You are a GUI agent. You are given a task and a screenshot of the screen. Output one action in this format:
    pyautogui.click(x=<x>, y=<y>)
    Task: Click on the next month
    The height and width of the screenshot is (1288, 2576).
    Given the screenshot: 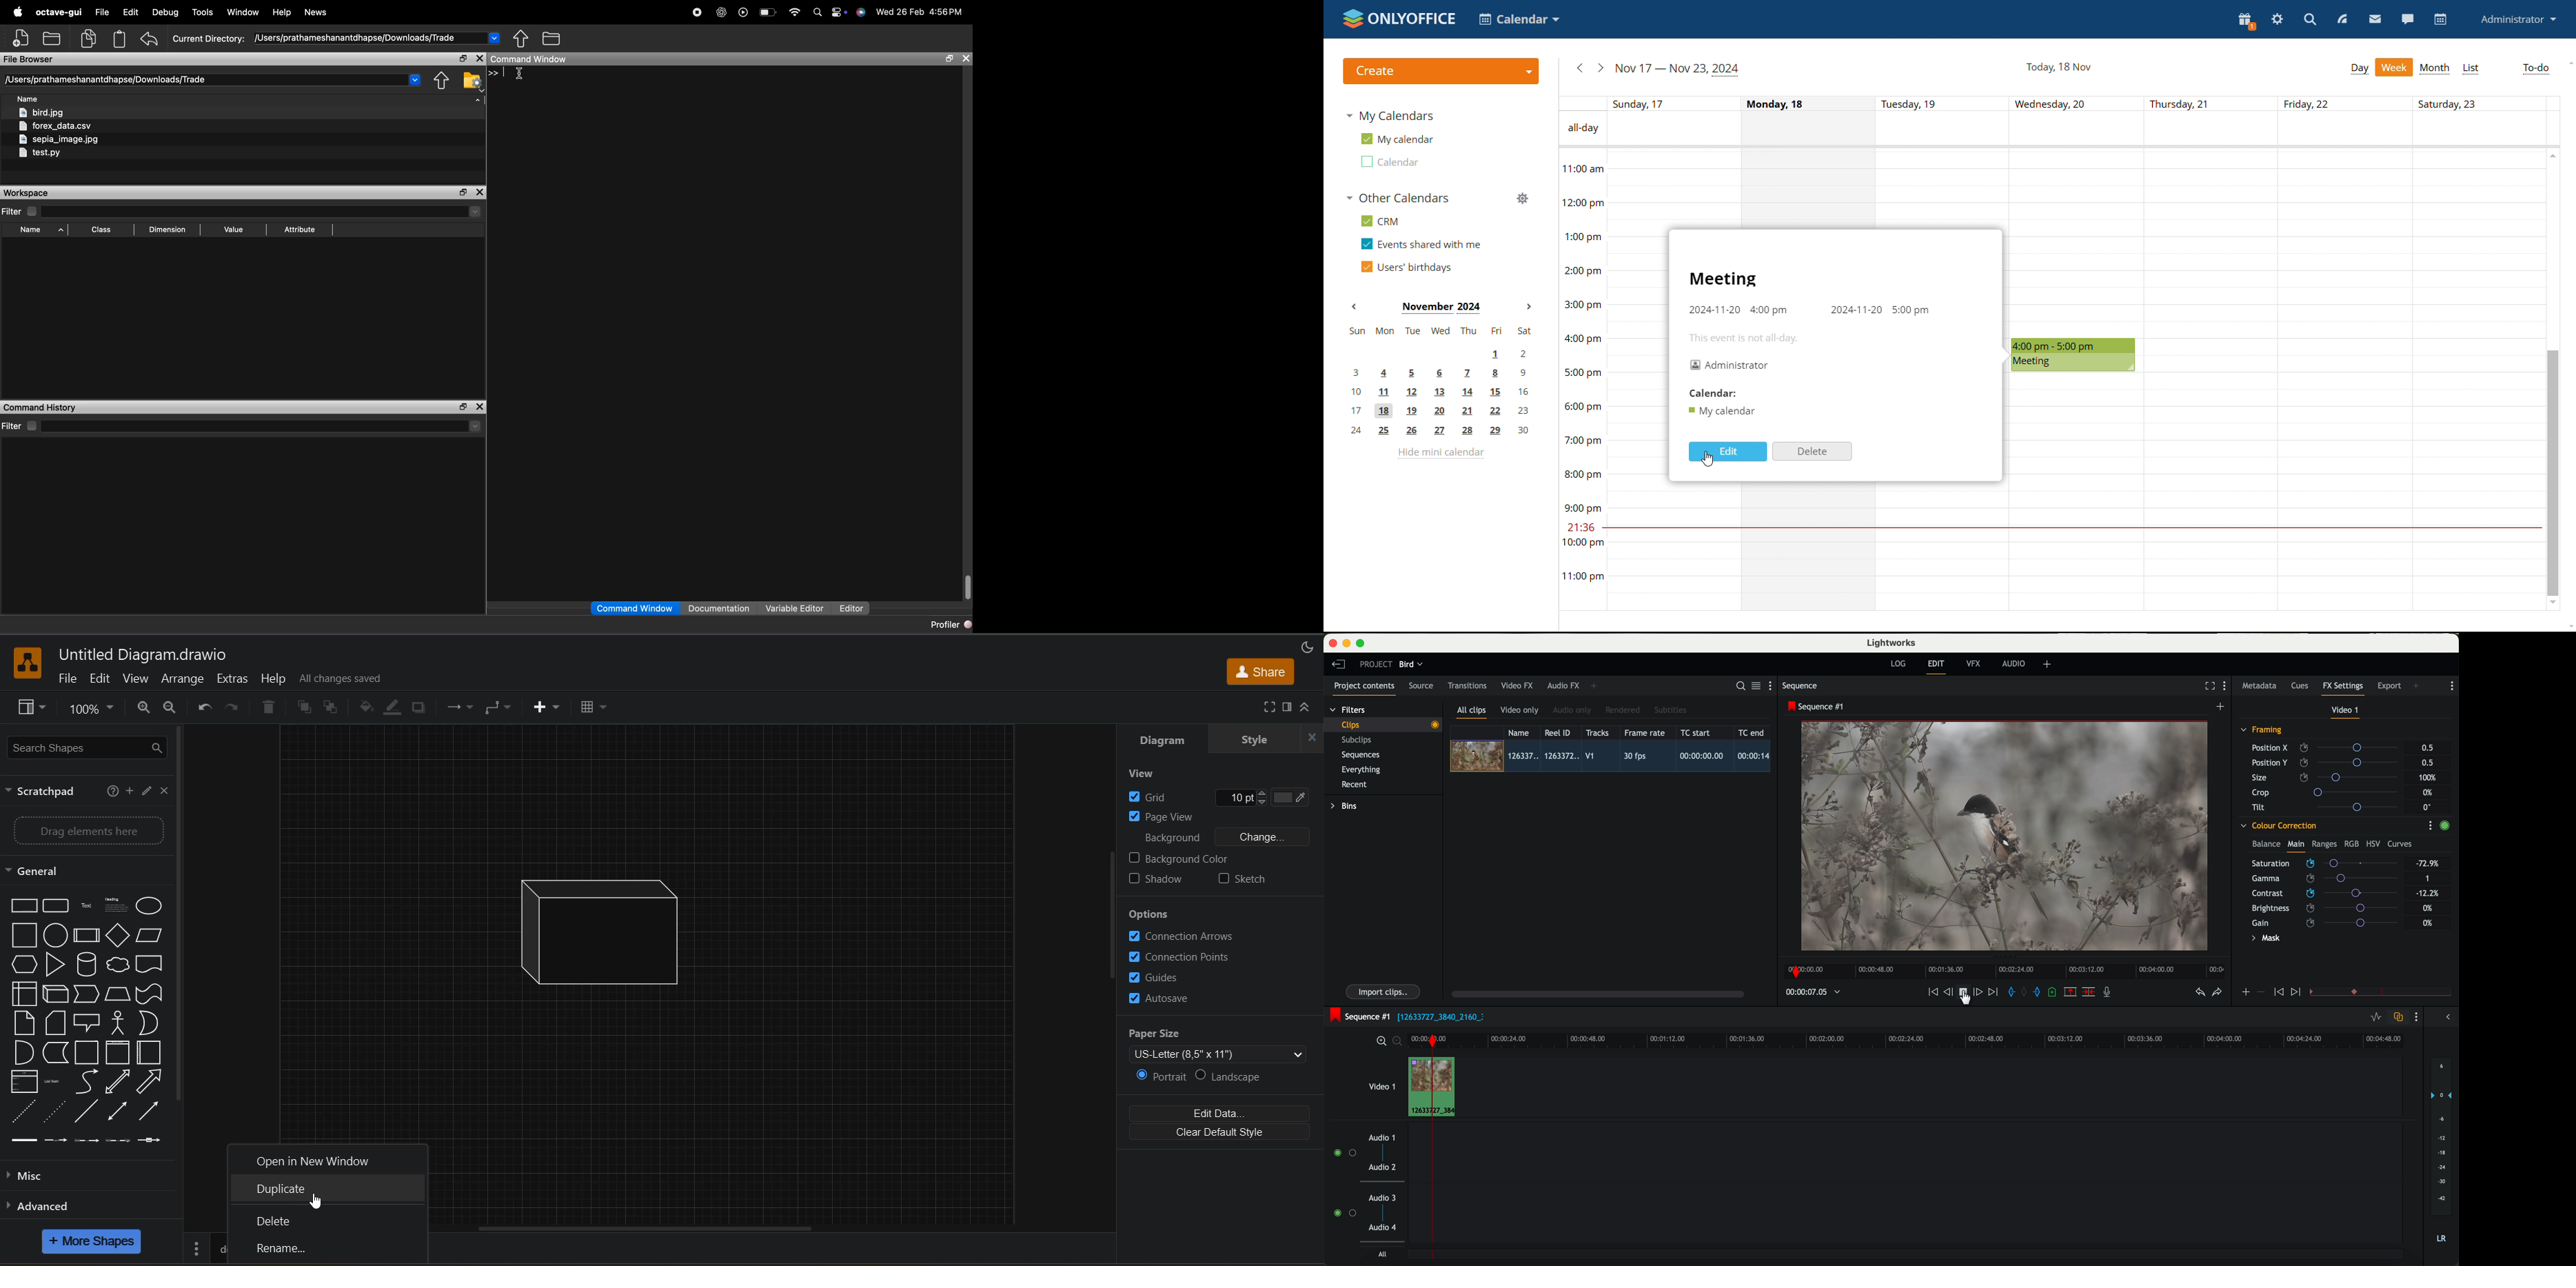 What is the action you would take?
    pyautogui.click(x=1531, y=307)
    